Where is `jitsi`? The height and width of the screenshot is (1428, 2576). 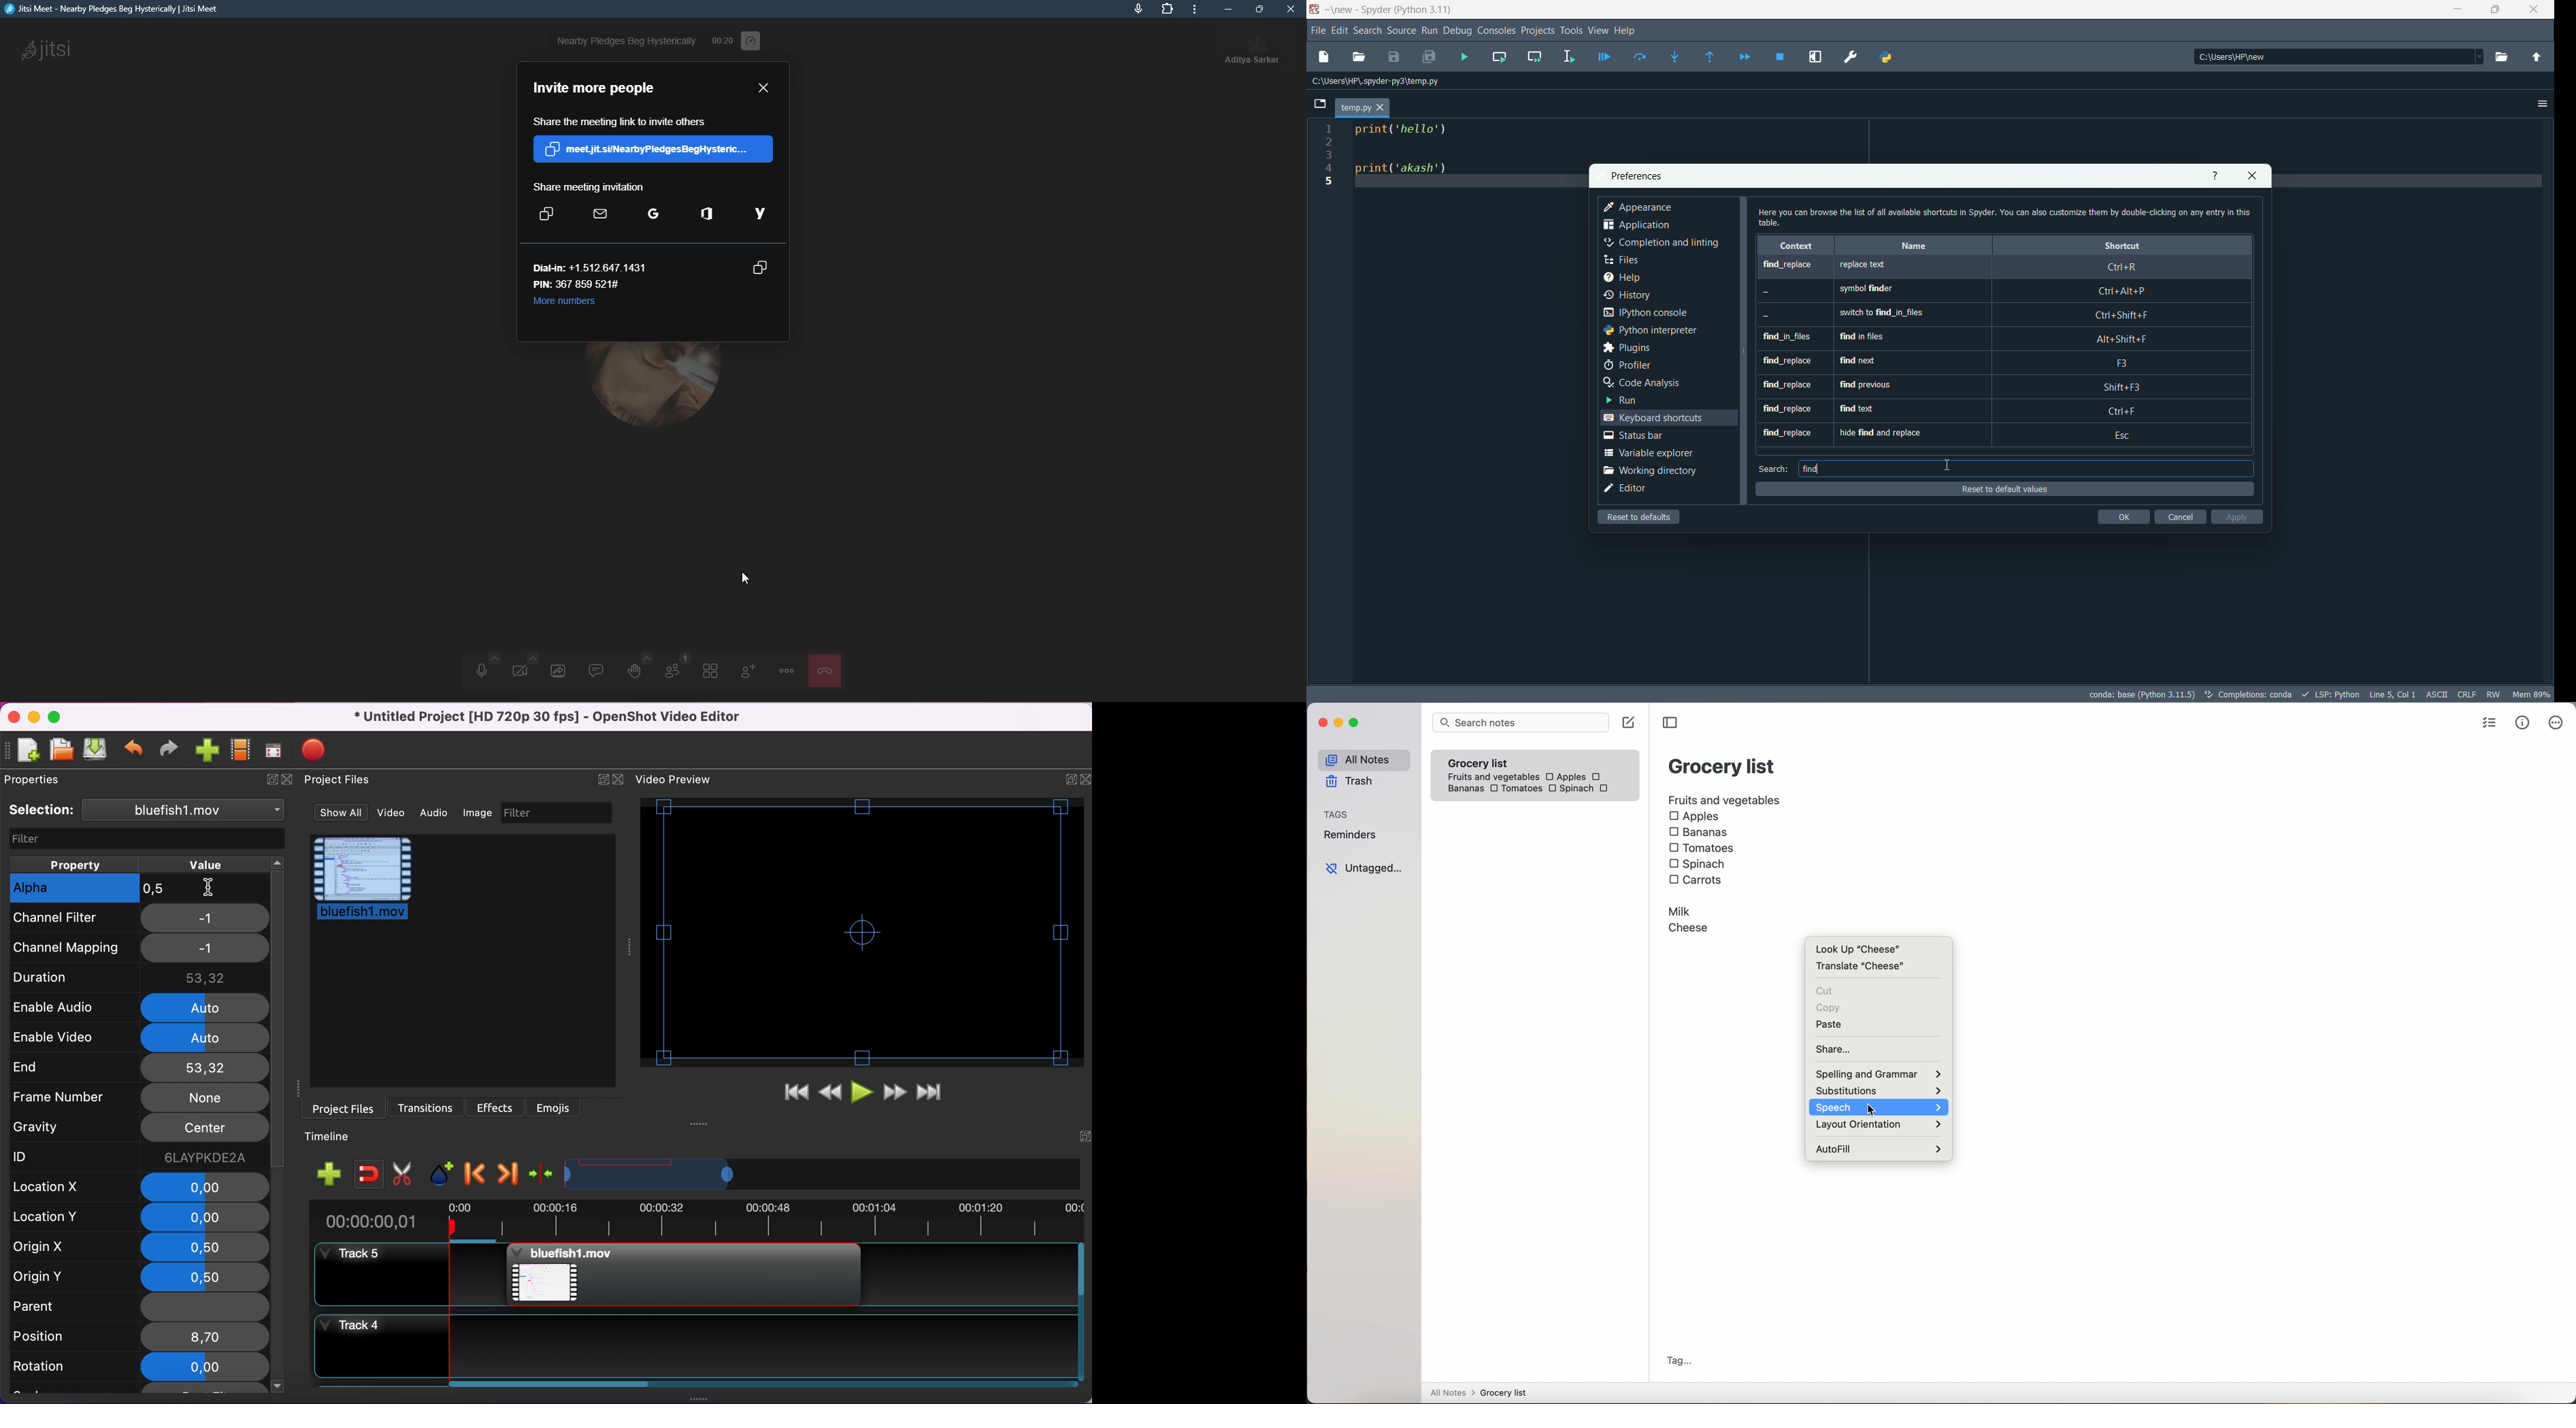
jitsi is located at coordinates (57, 54).